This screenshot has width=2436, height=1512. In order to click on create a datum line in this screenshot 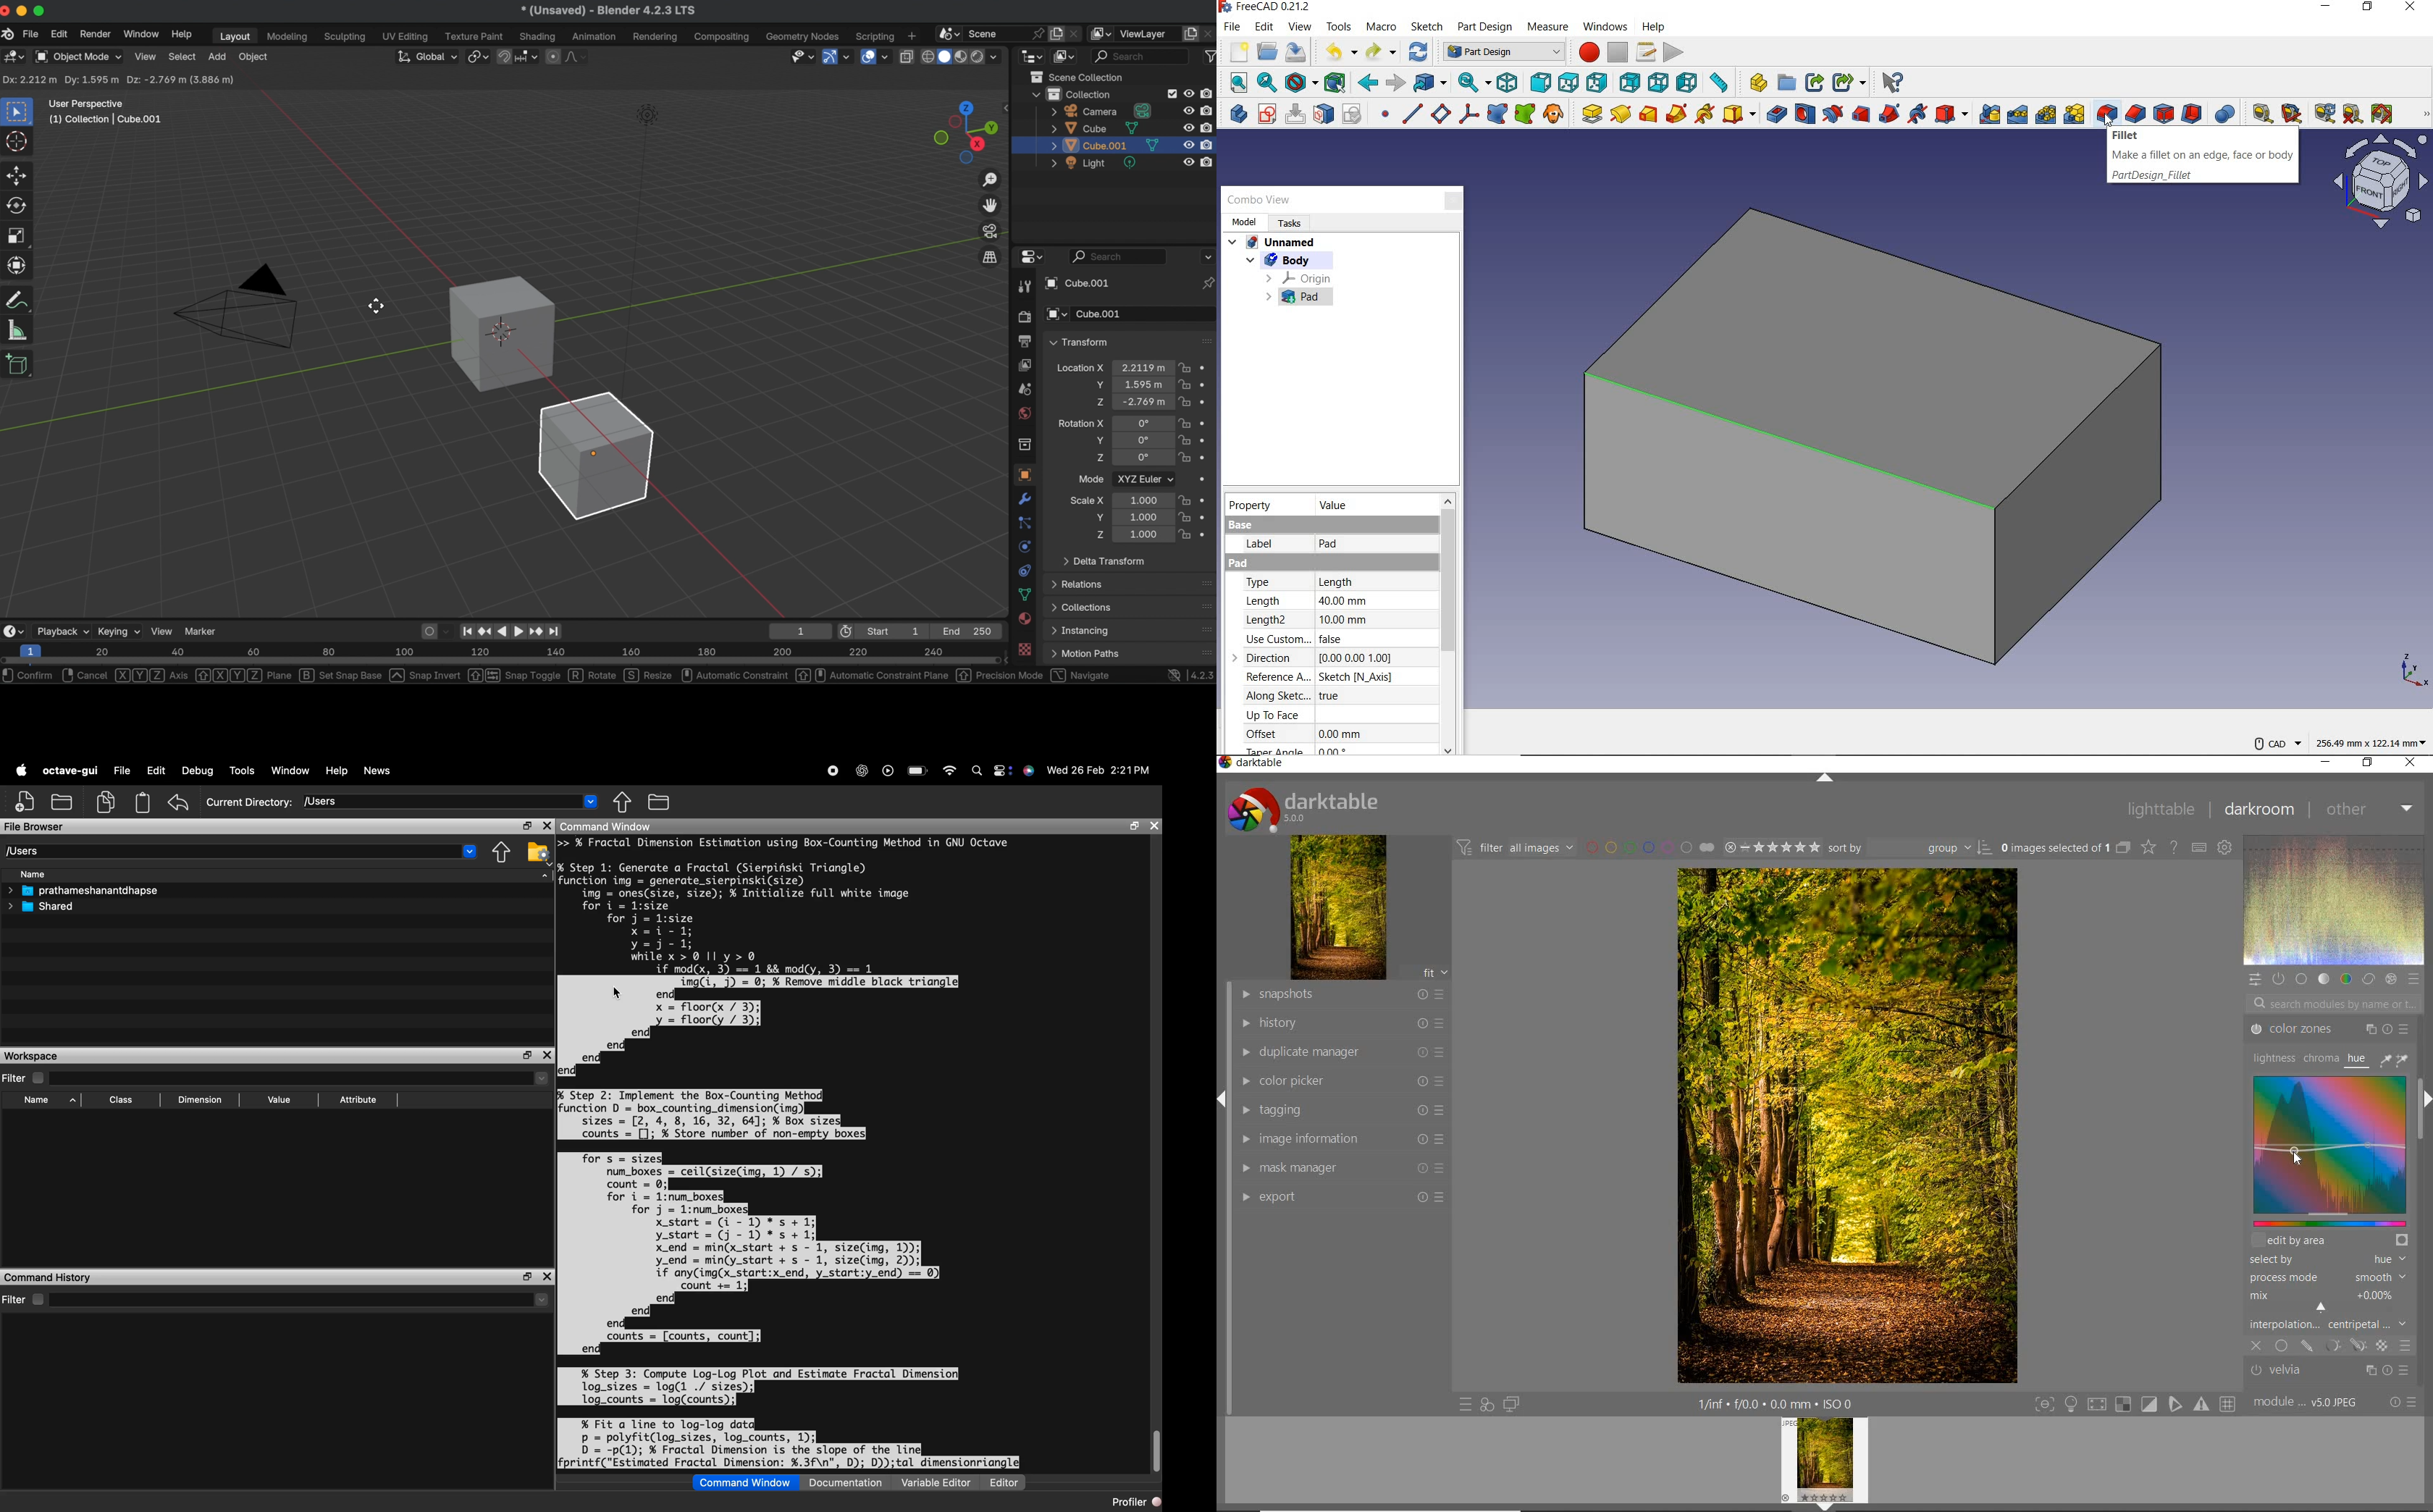, I will do `click(1410, 114)`.